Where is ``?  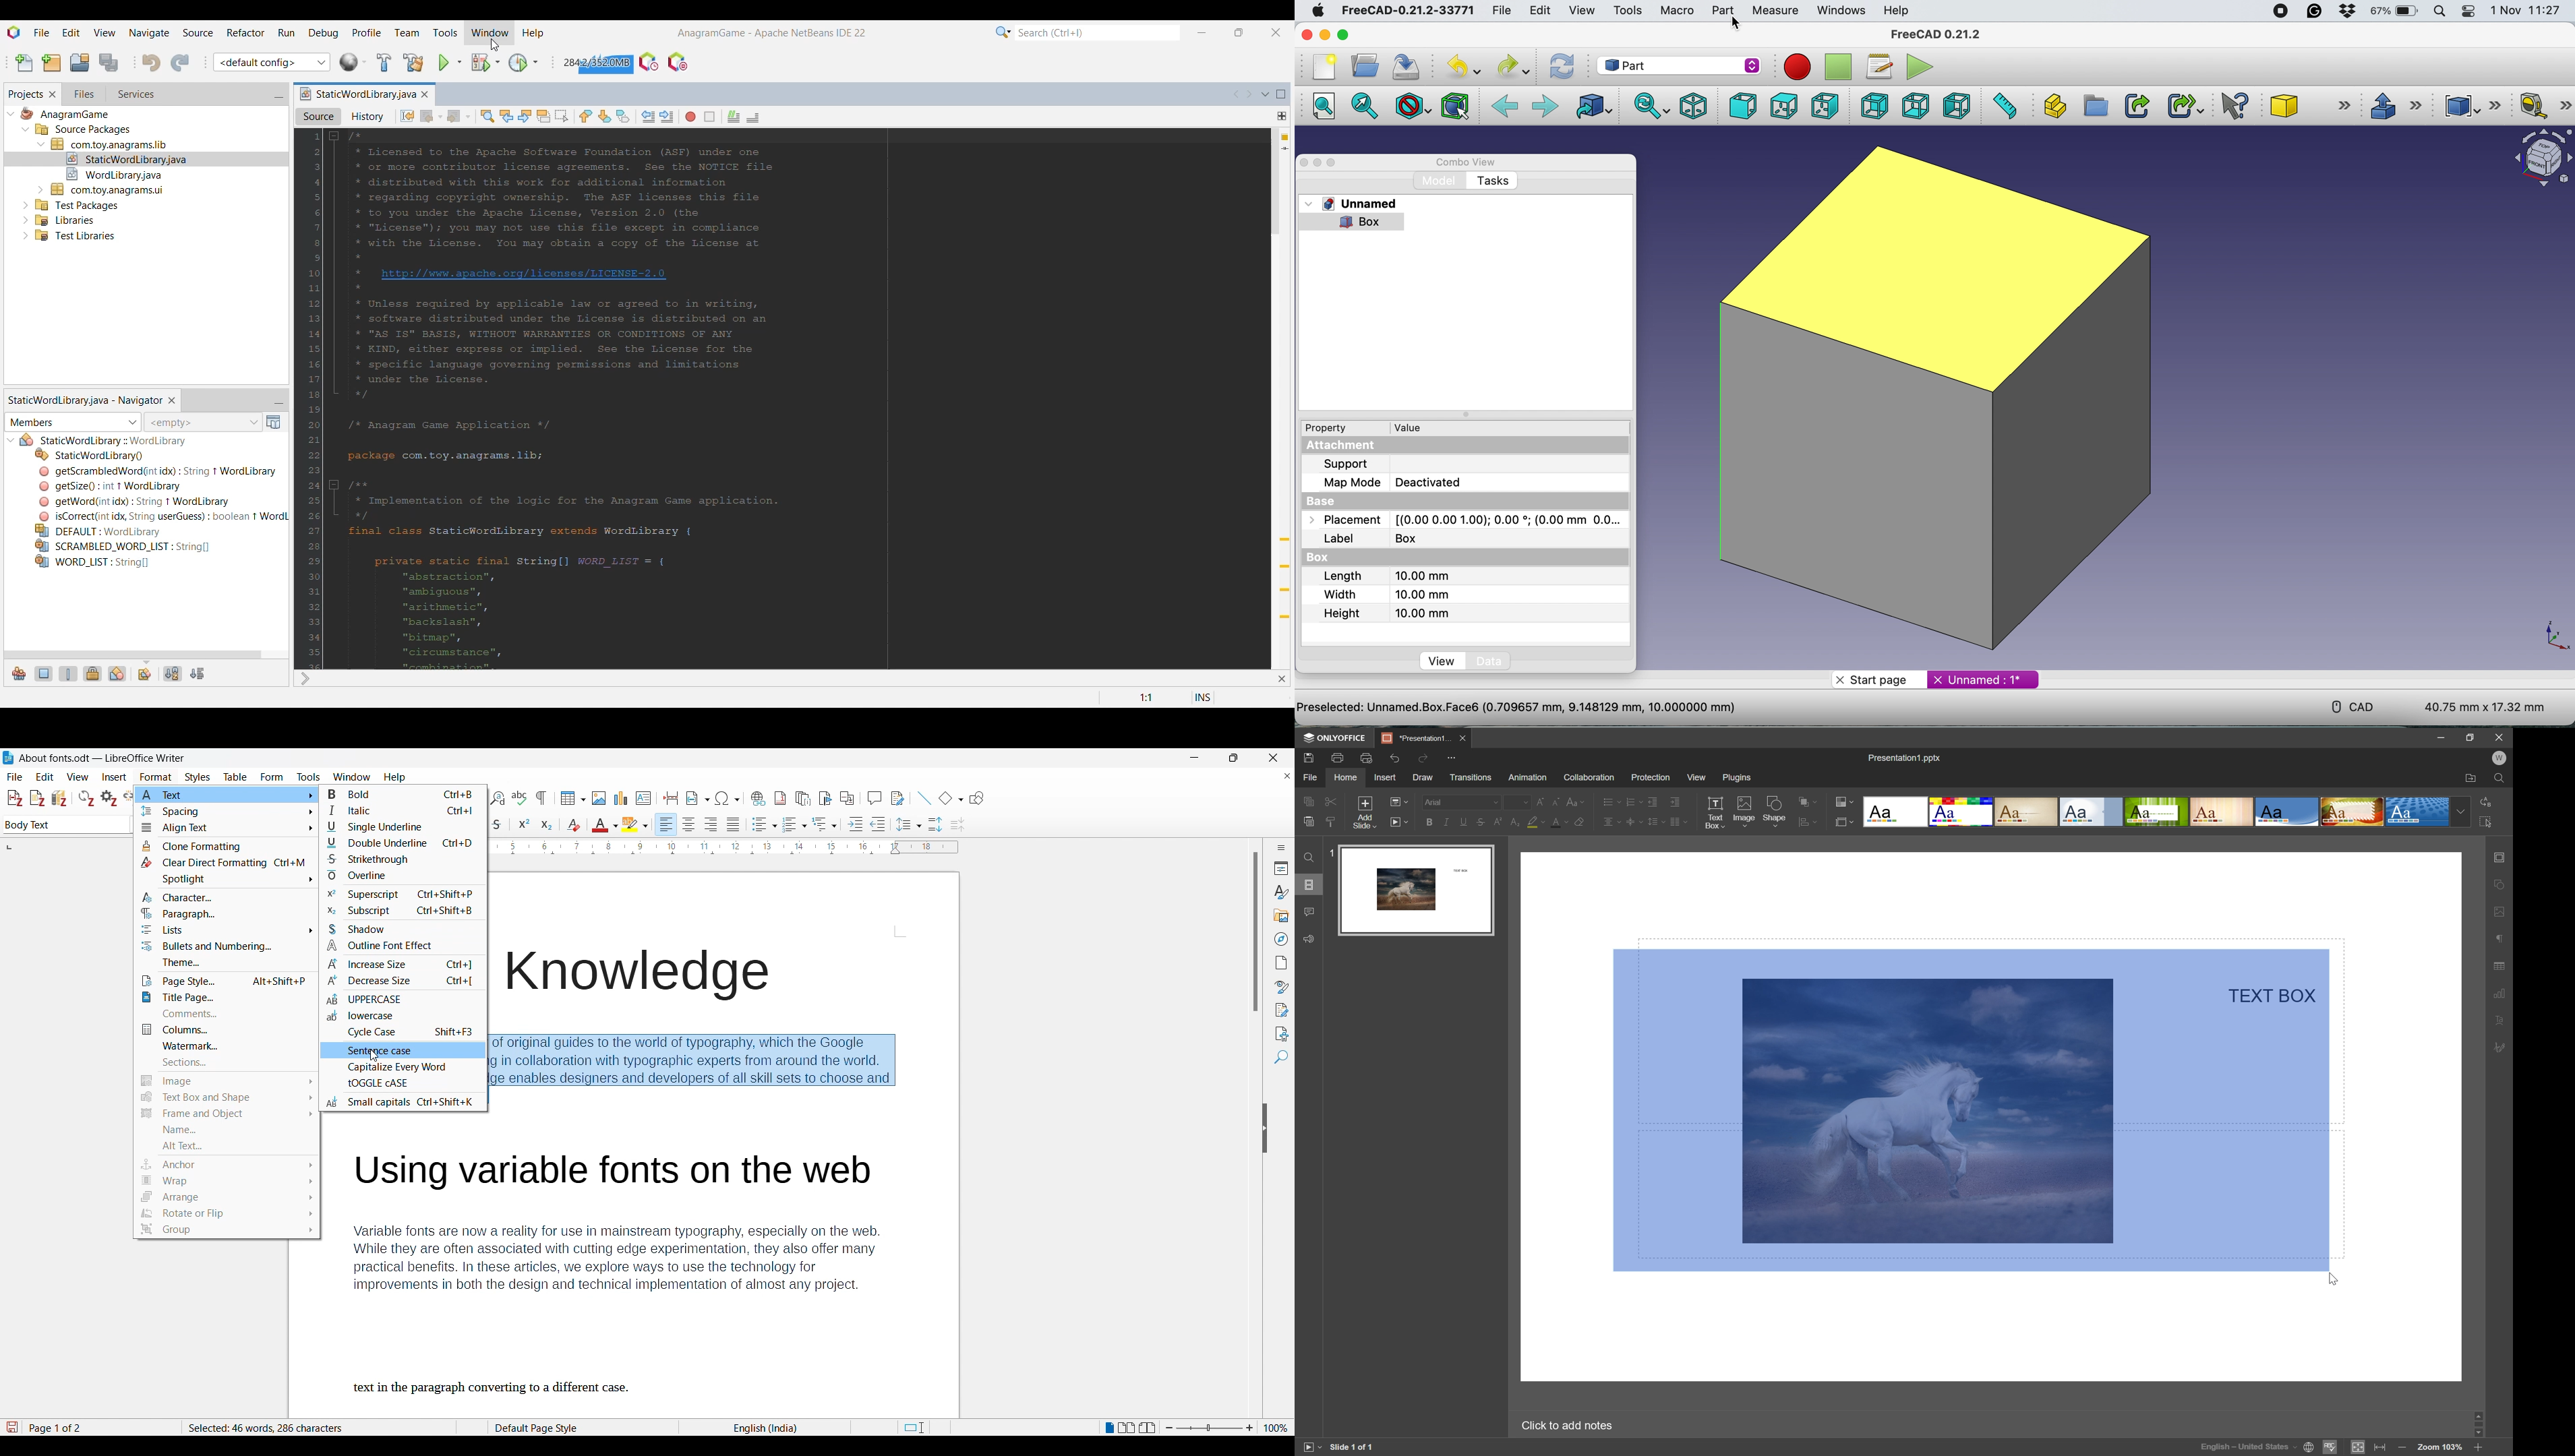
 is located at coordinates (64, 218).